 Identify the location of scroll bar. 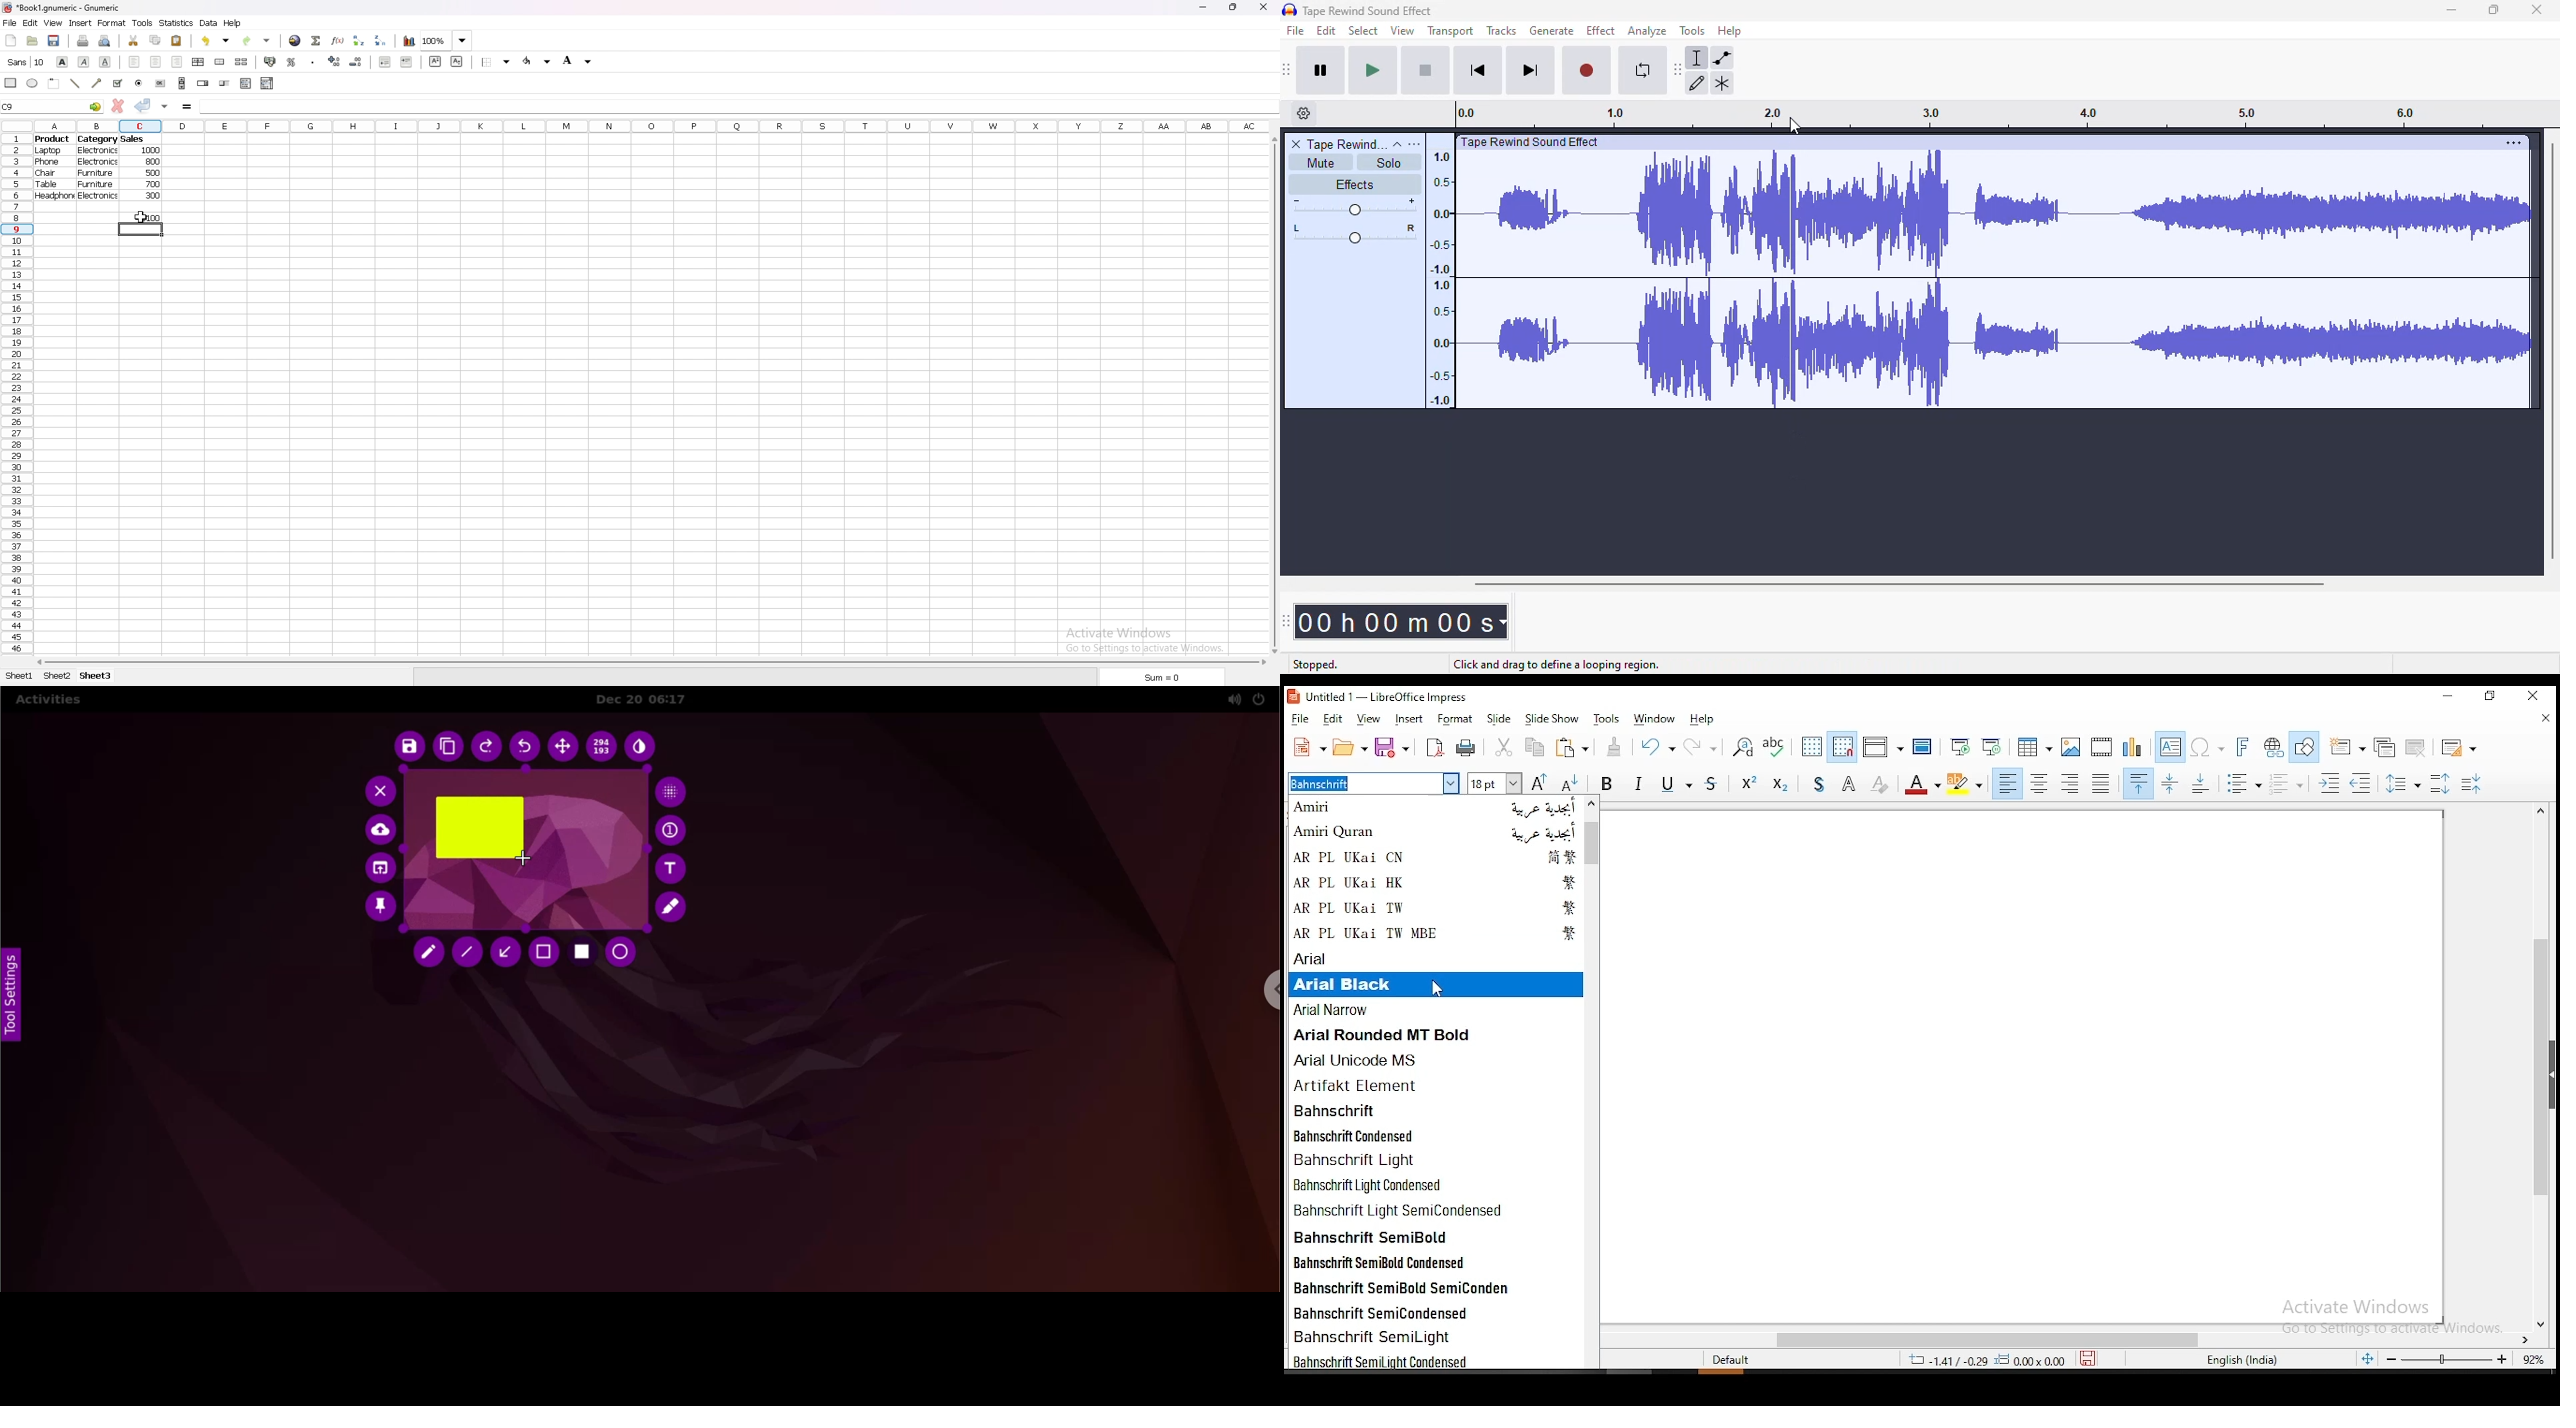
(1591, 1082).